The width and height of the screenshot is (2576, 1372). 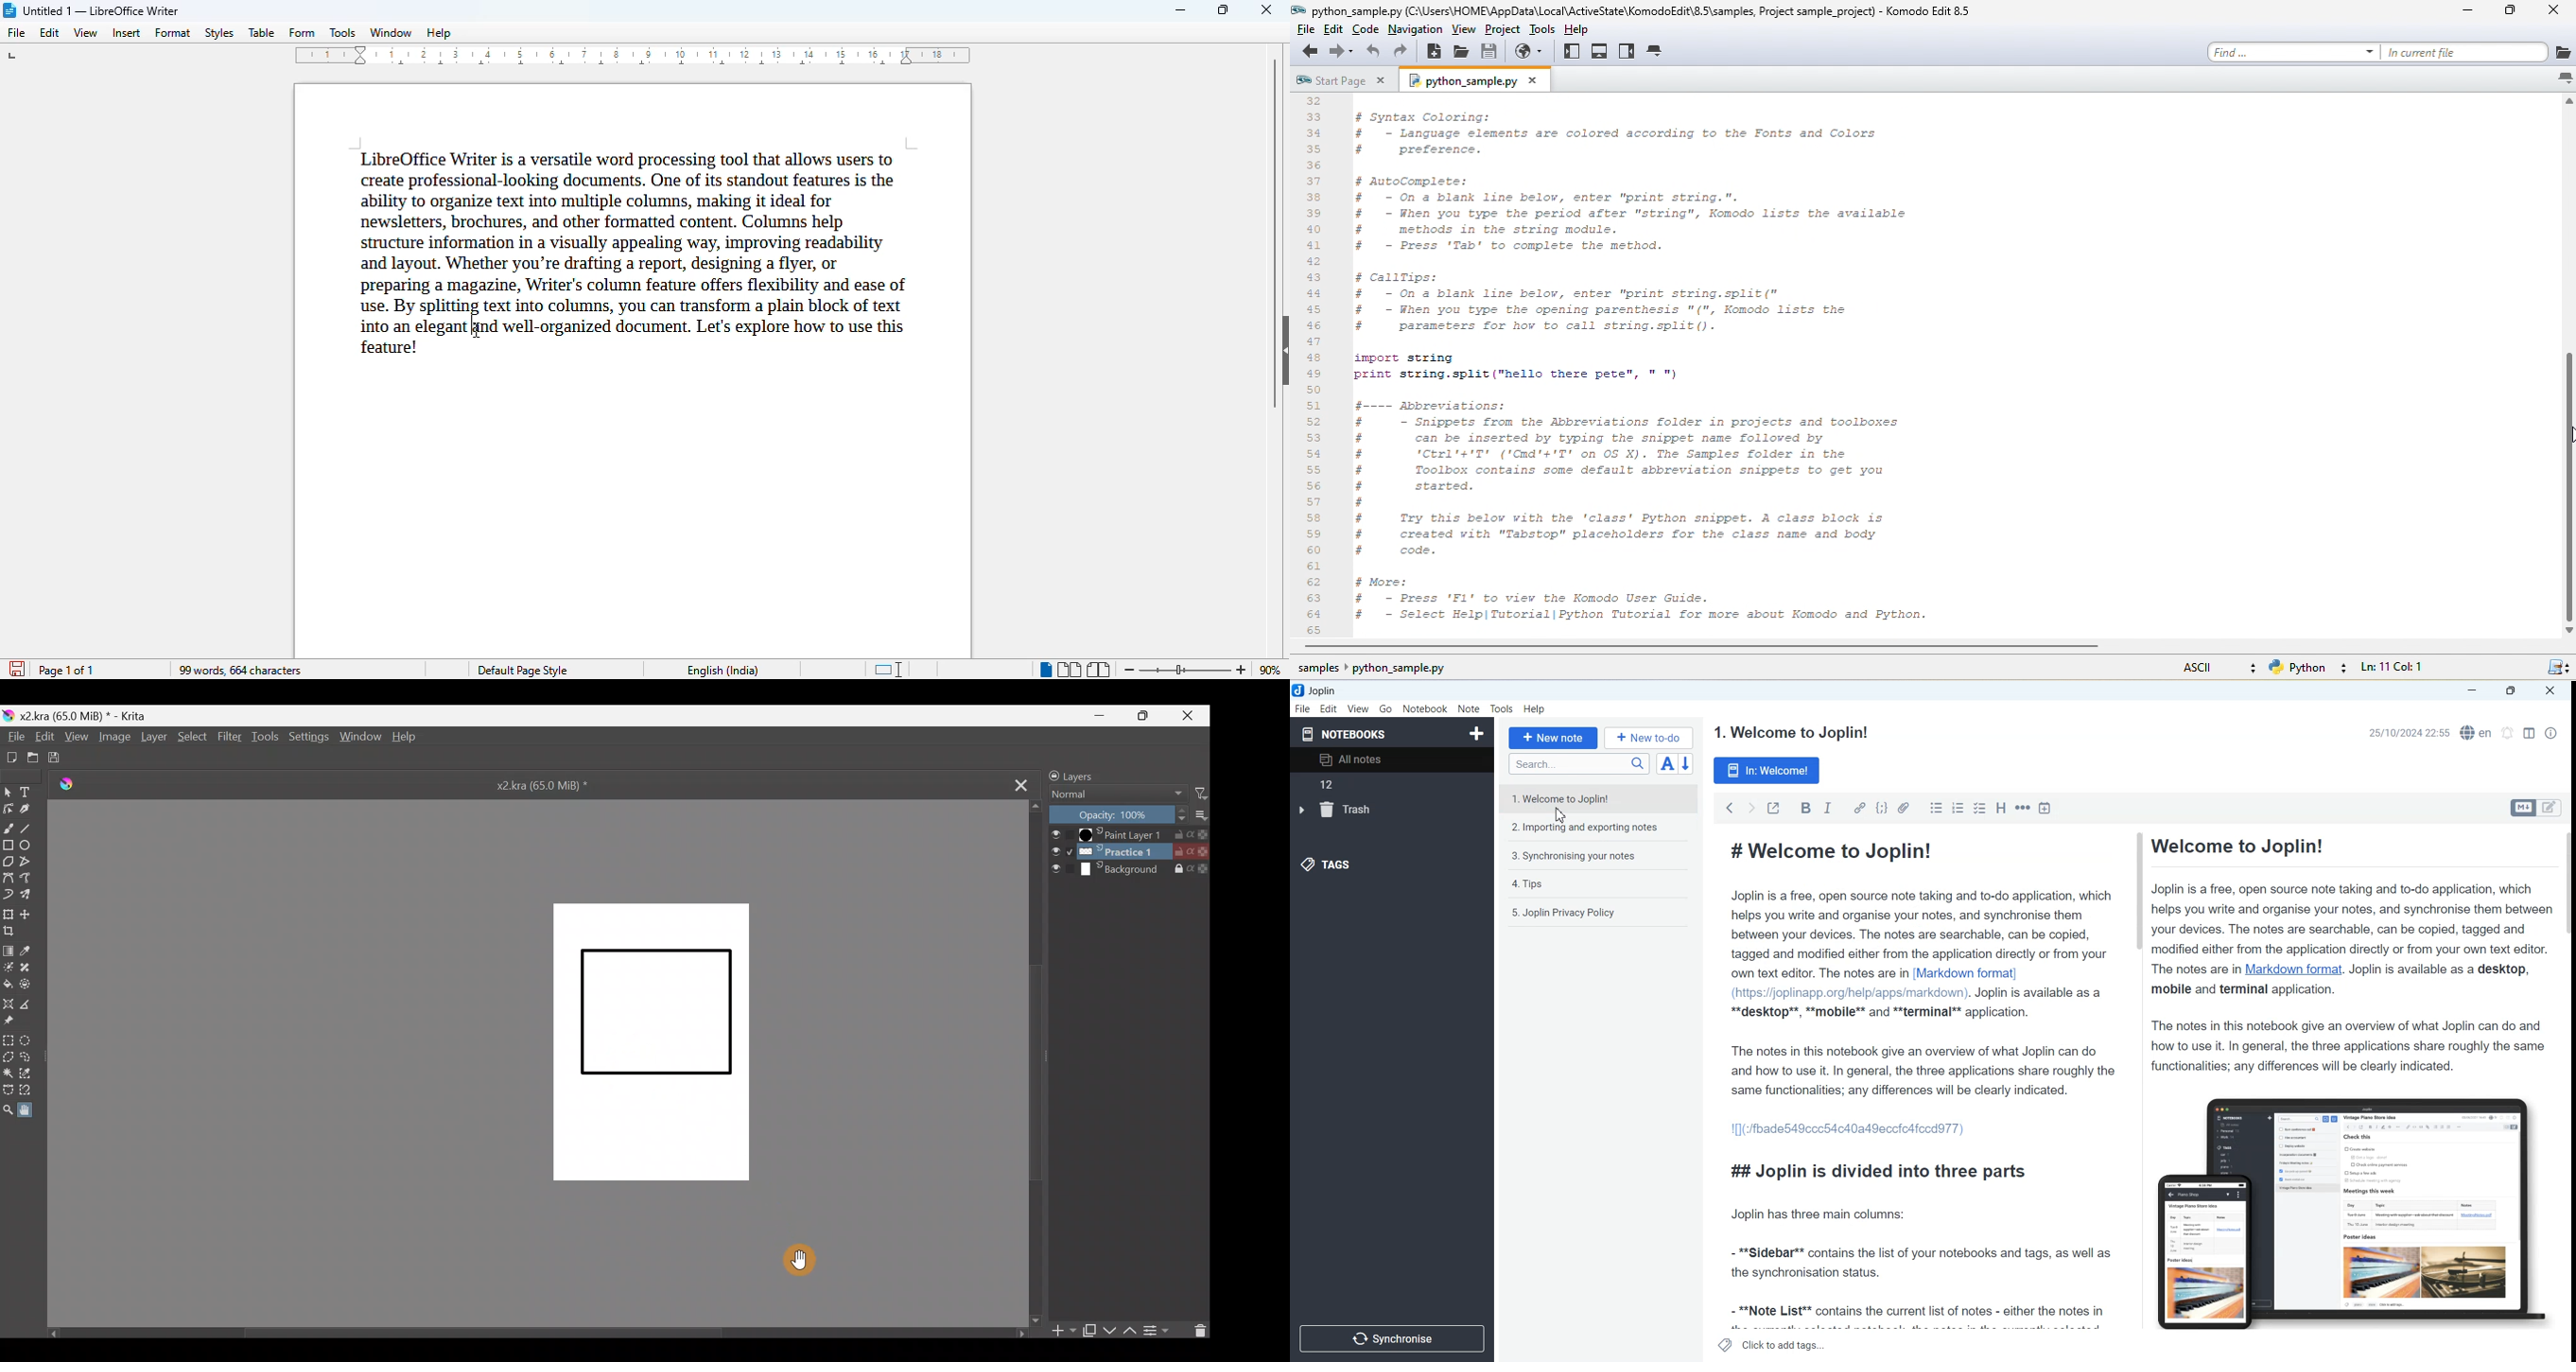 What do you see at coordinates (1574, 857) in the screenshot?
I see `3. Synchronising your notes` at bounding box center [1574, 857].